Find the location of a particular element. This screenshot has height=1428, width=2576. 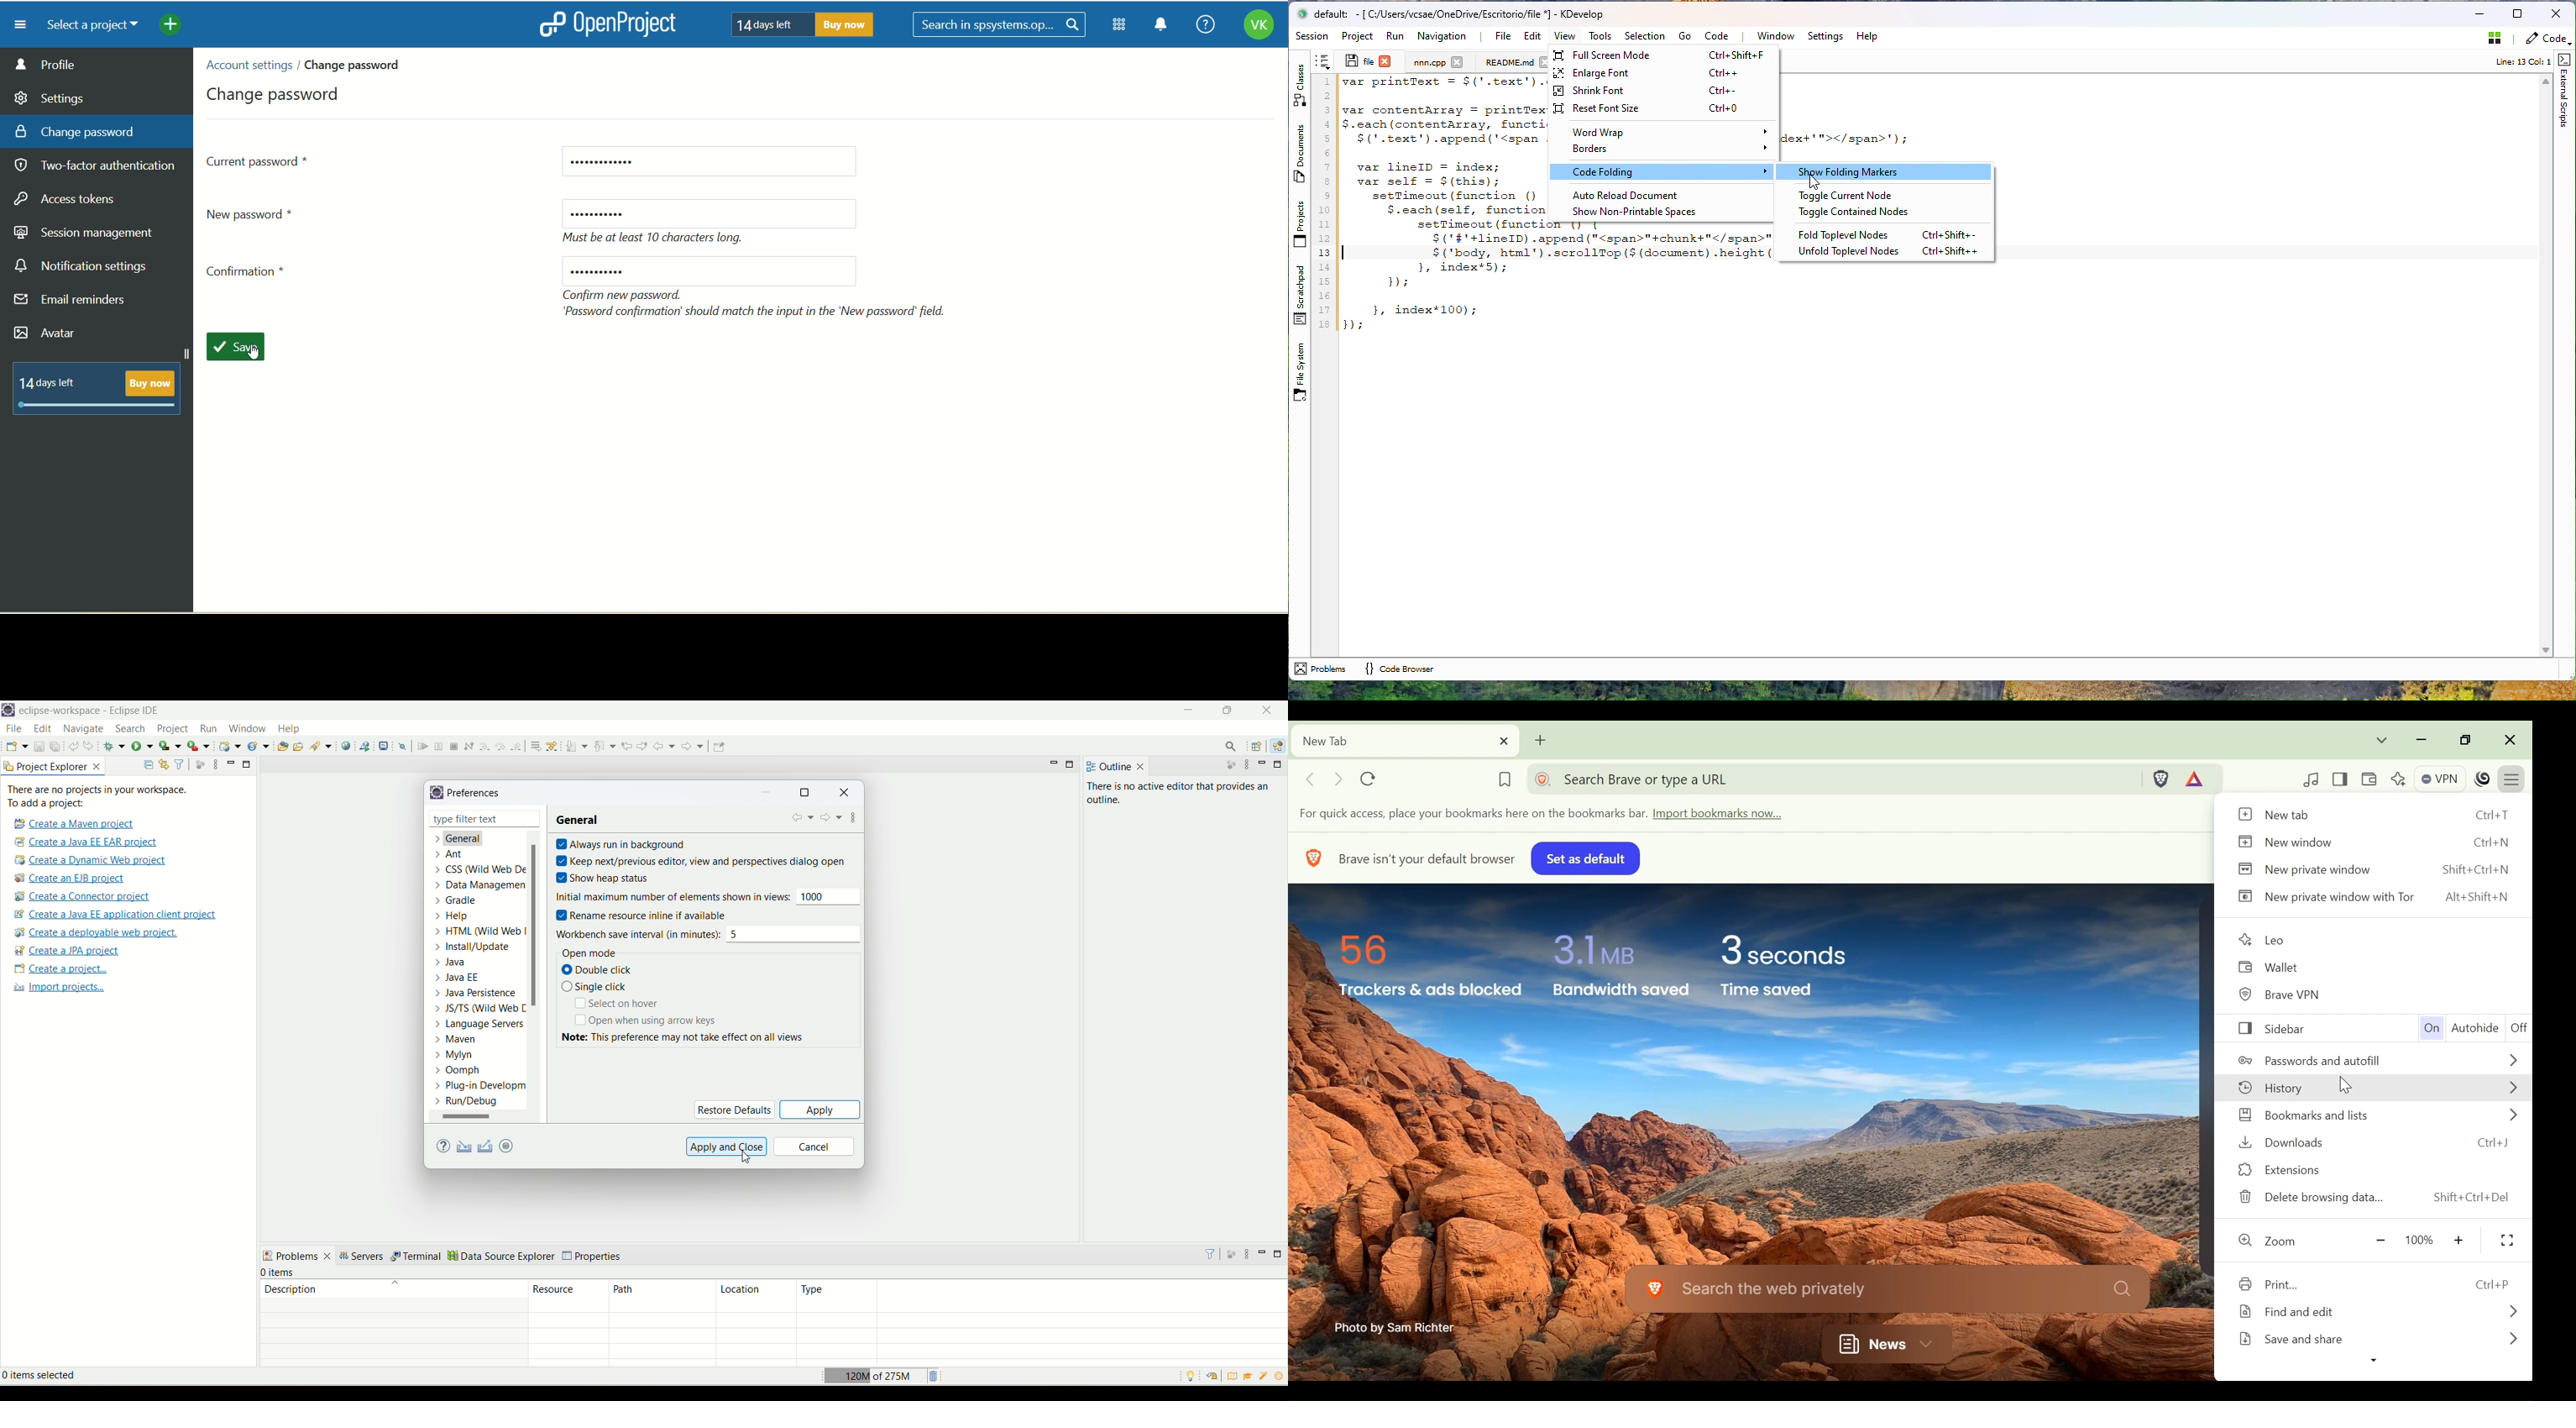

Java EE is located at coordinates (458, 978).